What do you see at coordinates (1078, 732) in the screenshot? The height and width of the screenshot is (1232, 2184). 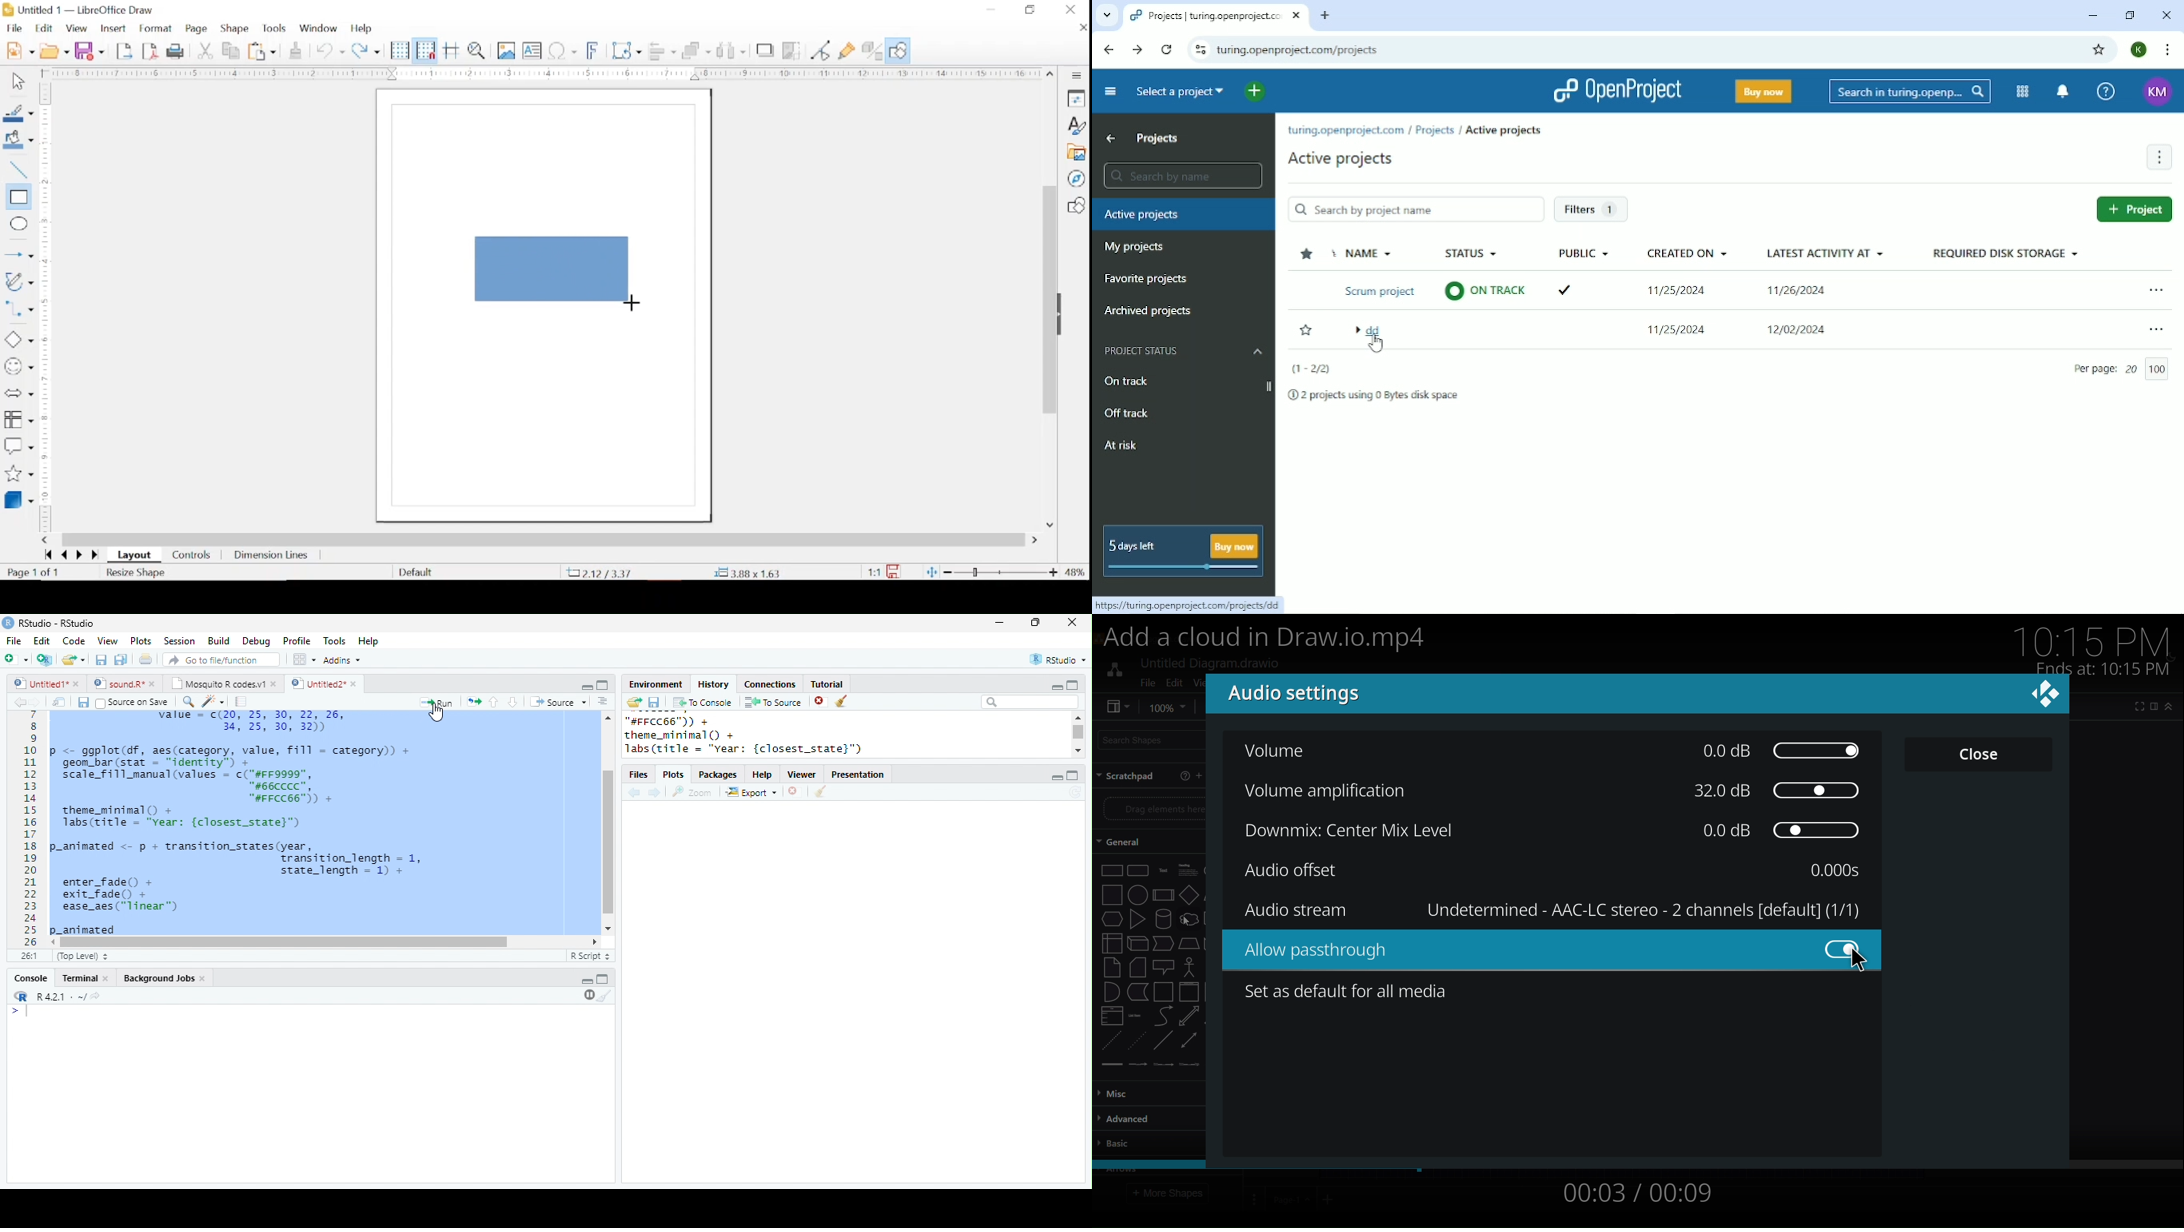 I see `scroll bar` at bounding box center [1078, 732].